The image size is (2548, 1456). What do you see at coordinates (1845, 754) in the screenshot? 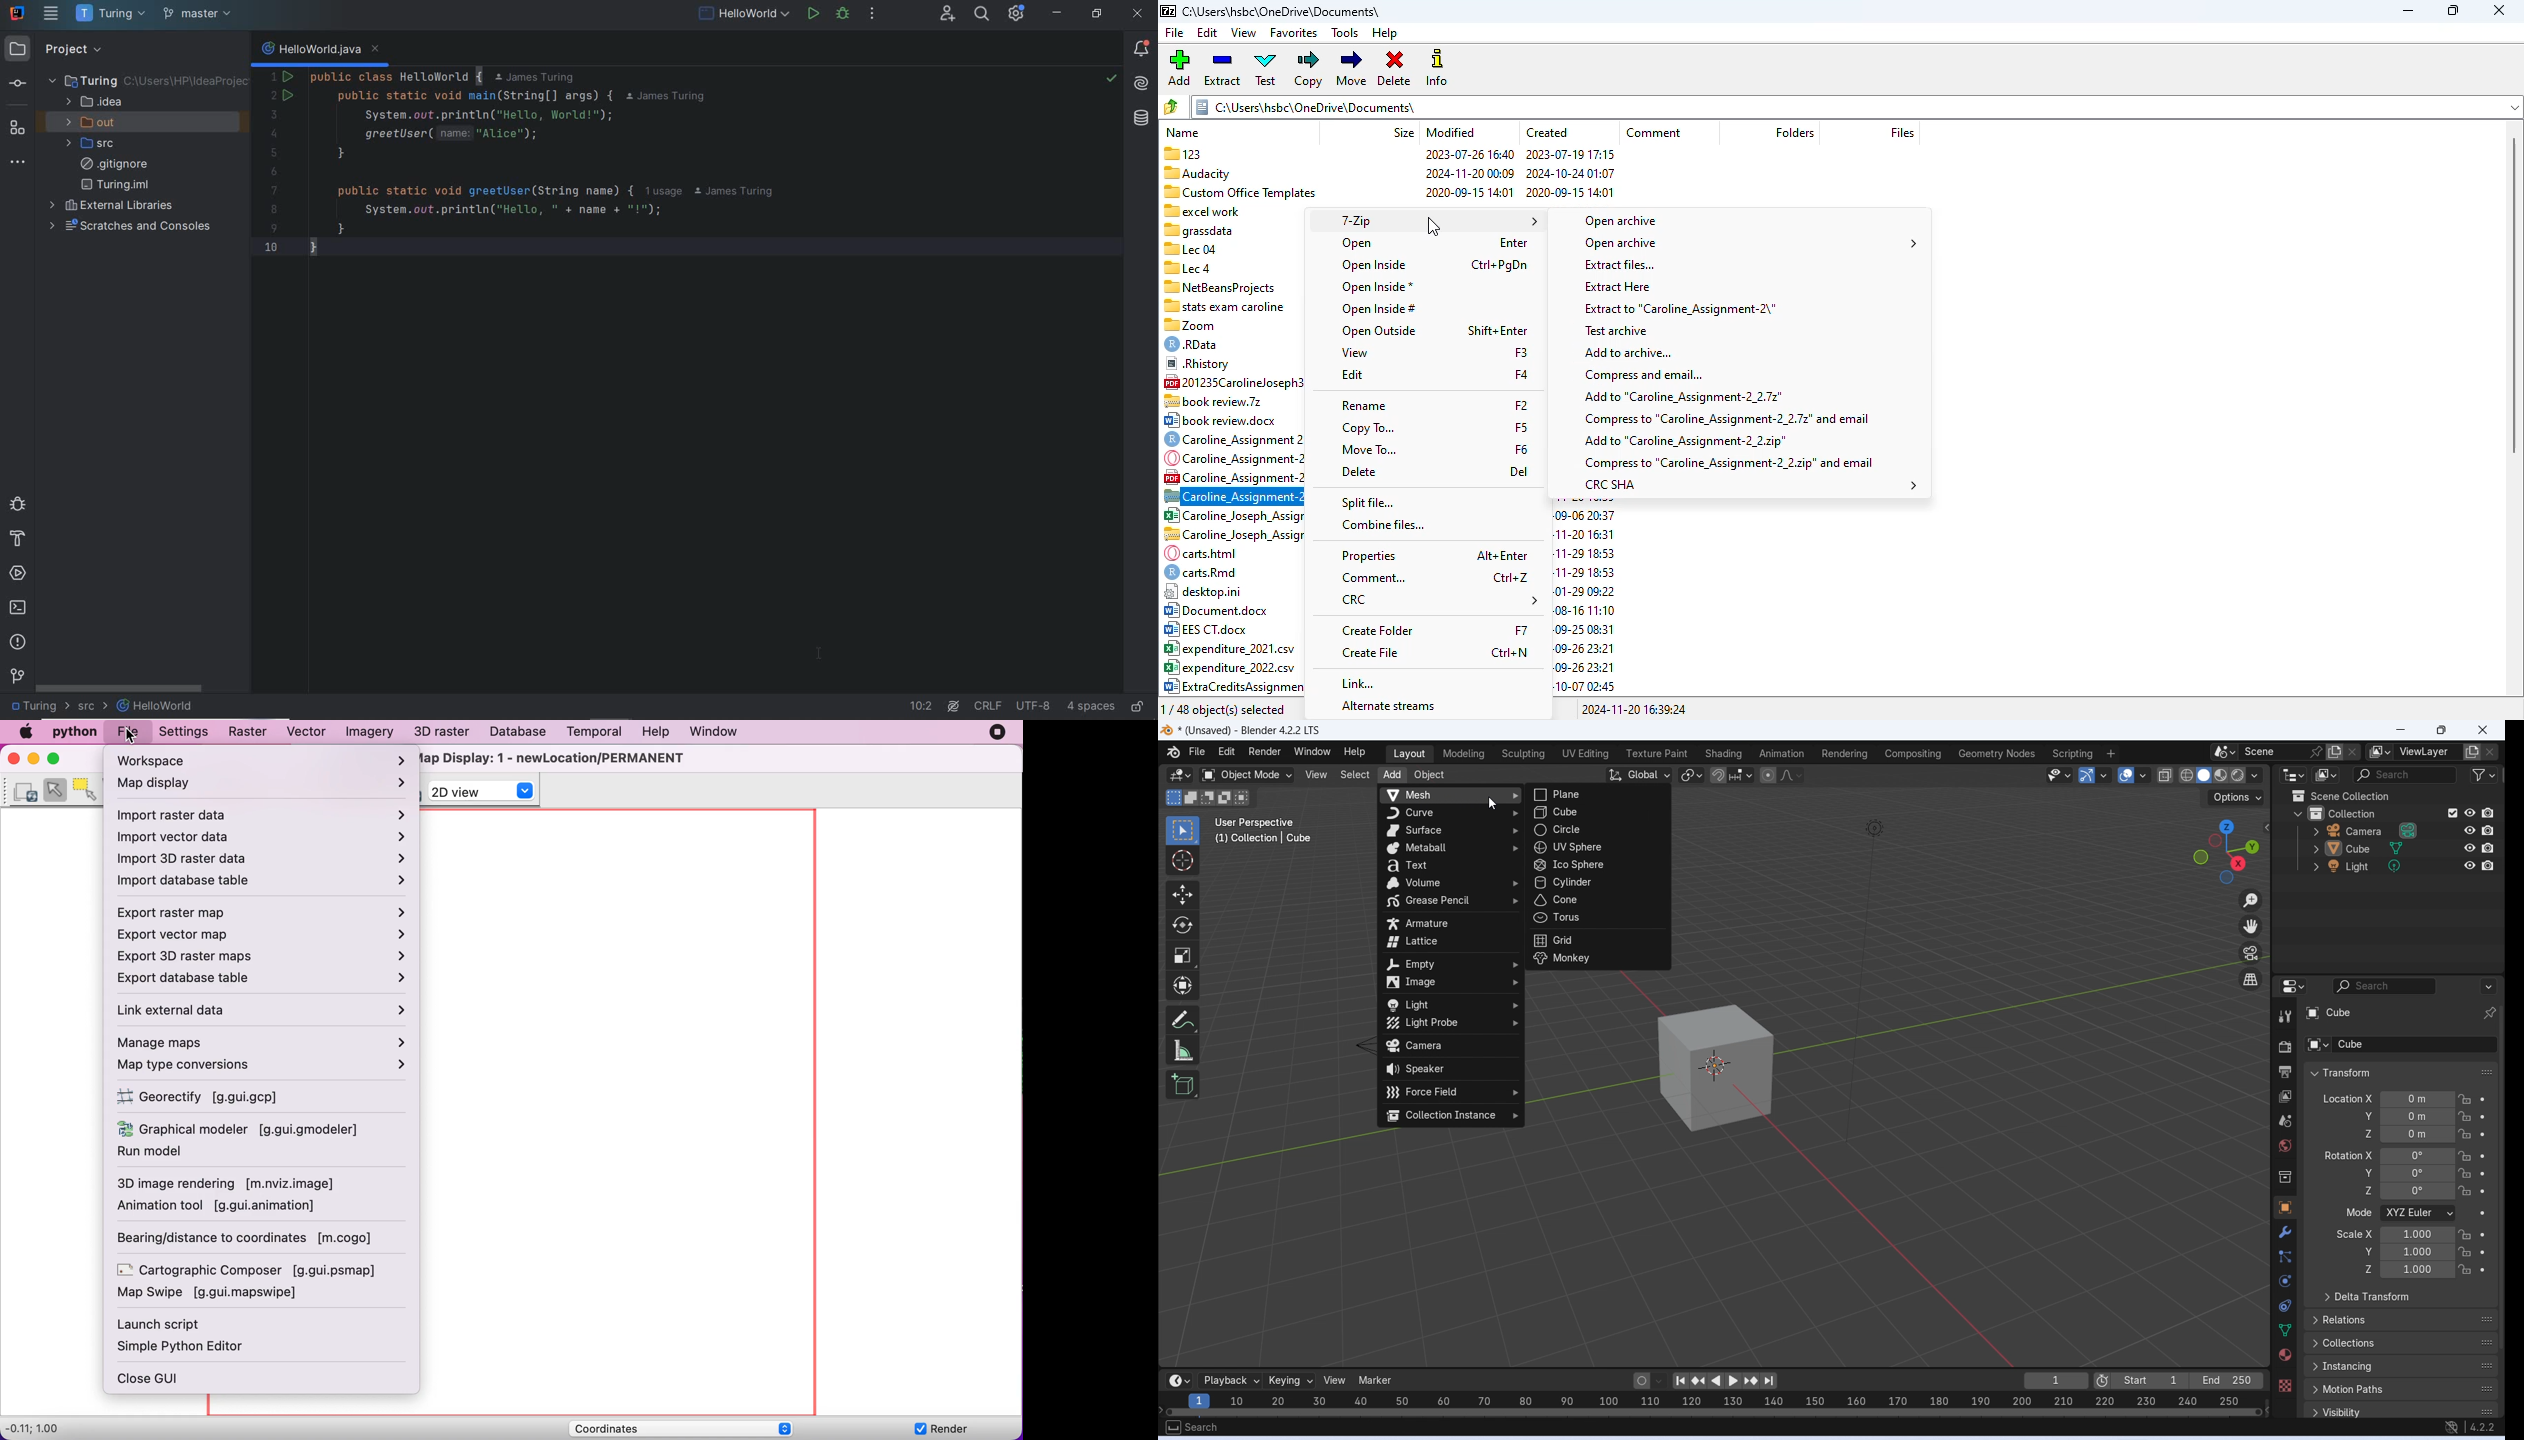
I see `Rendering` at bounding box center [1845, 754].